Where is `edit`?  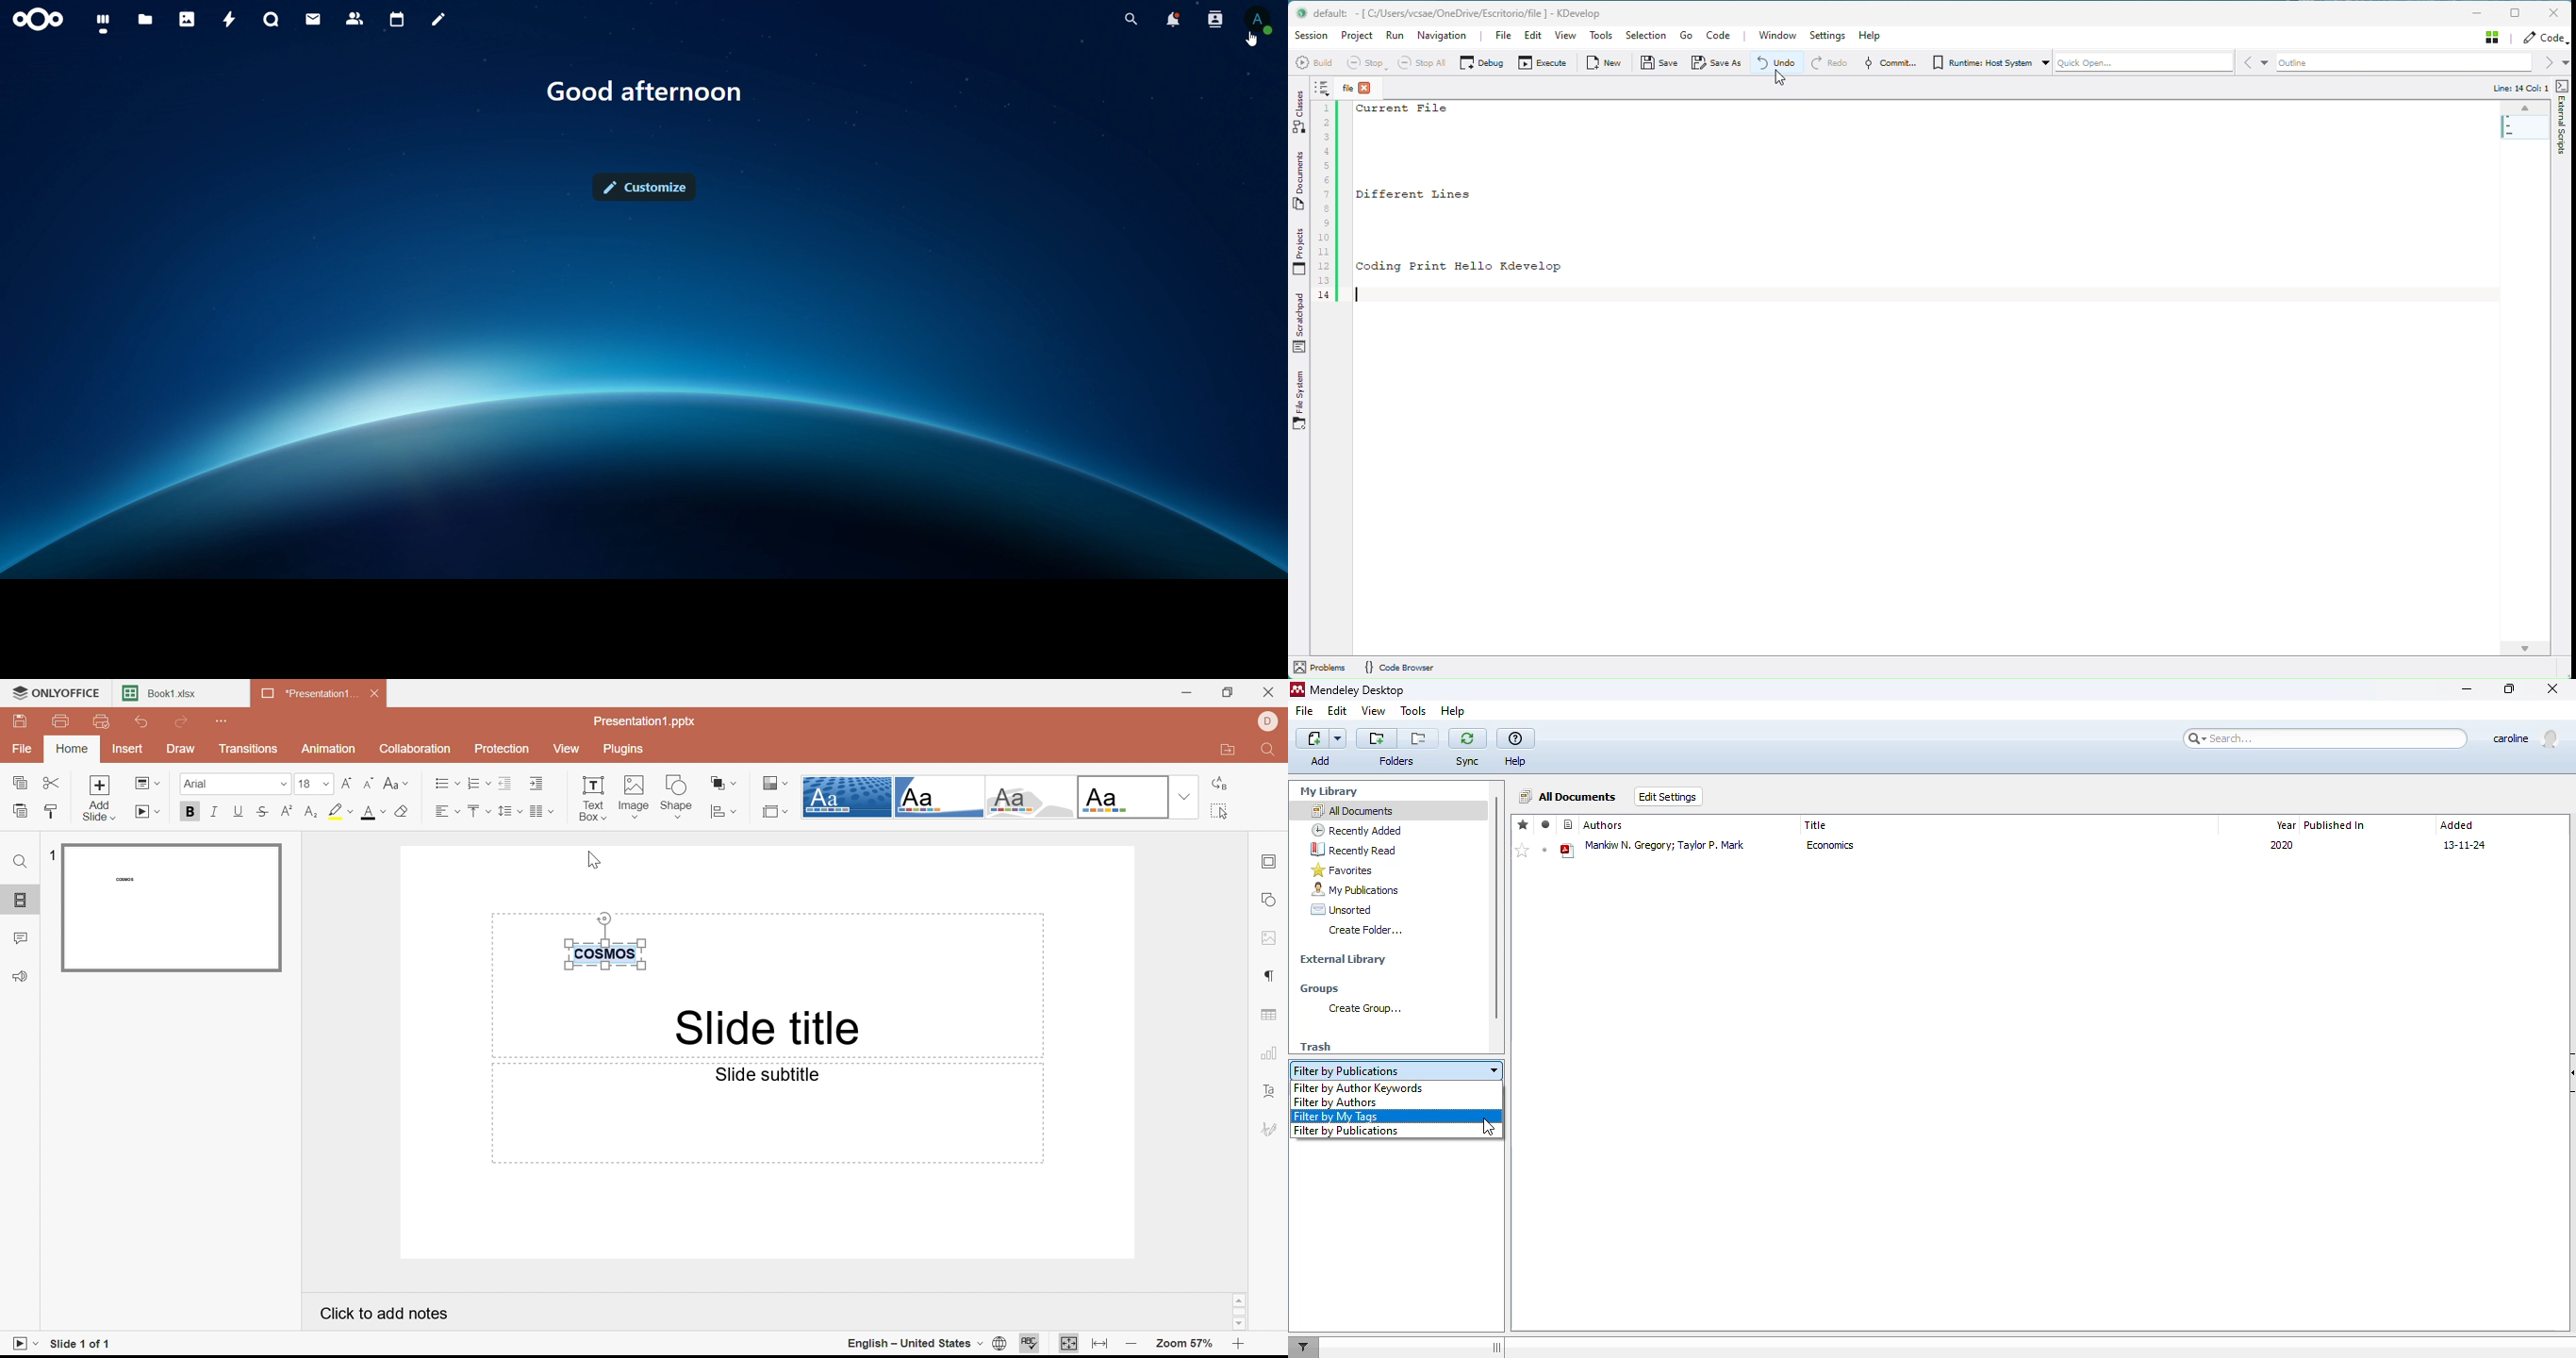 edit is located at coordinates (1338, 710).